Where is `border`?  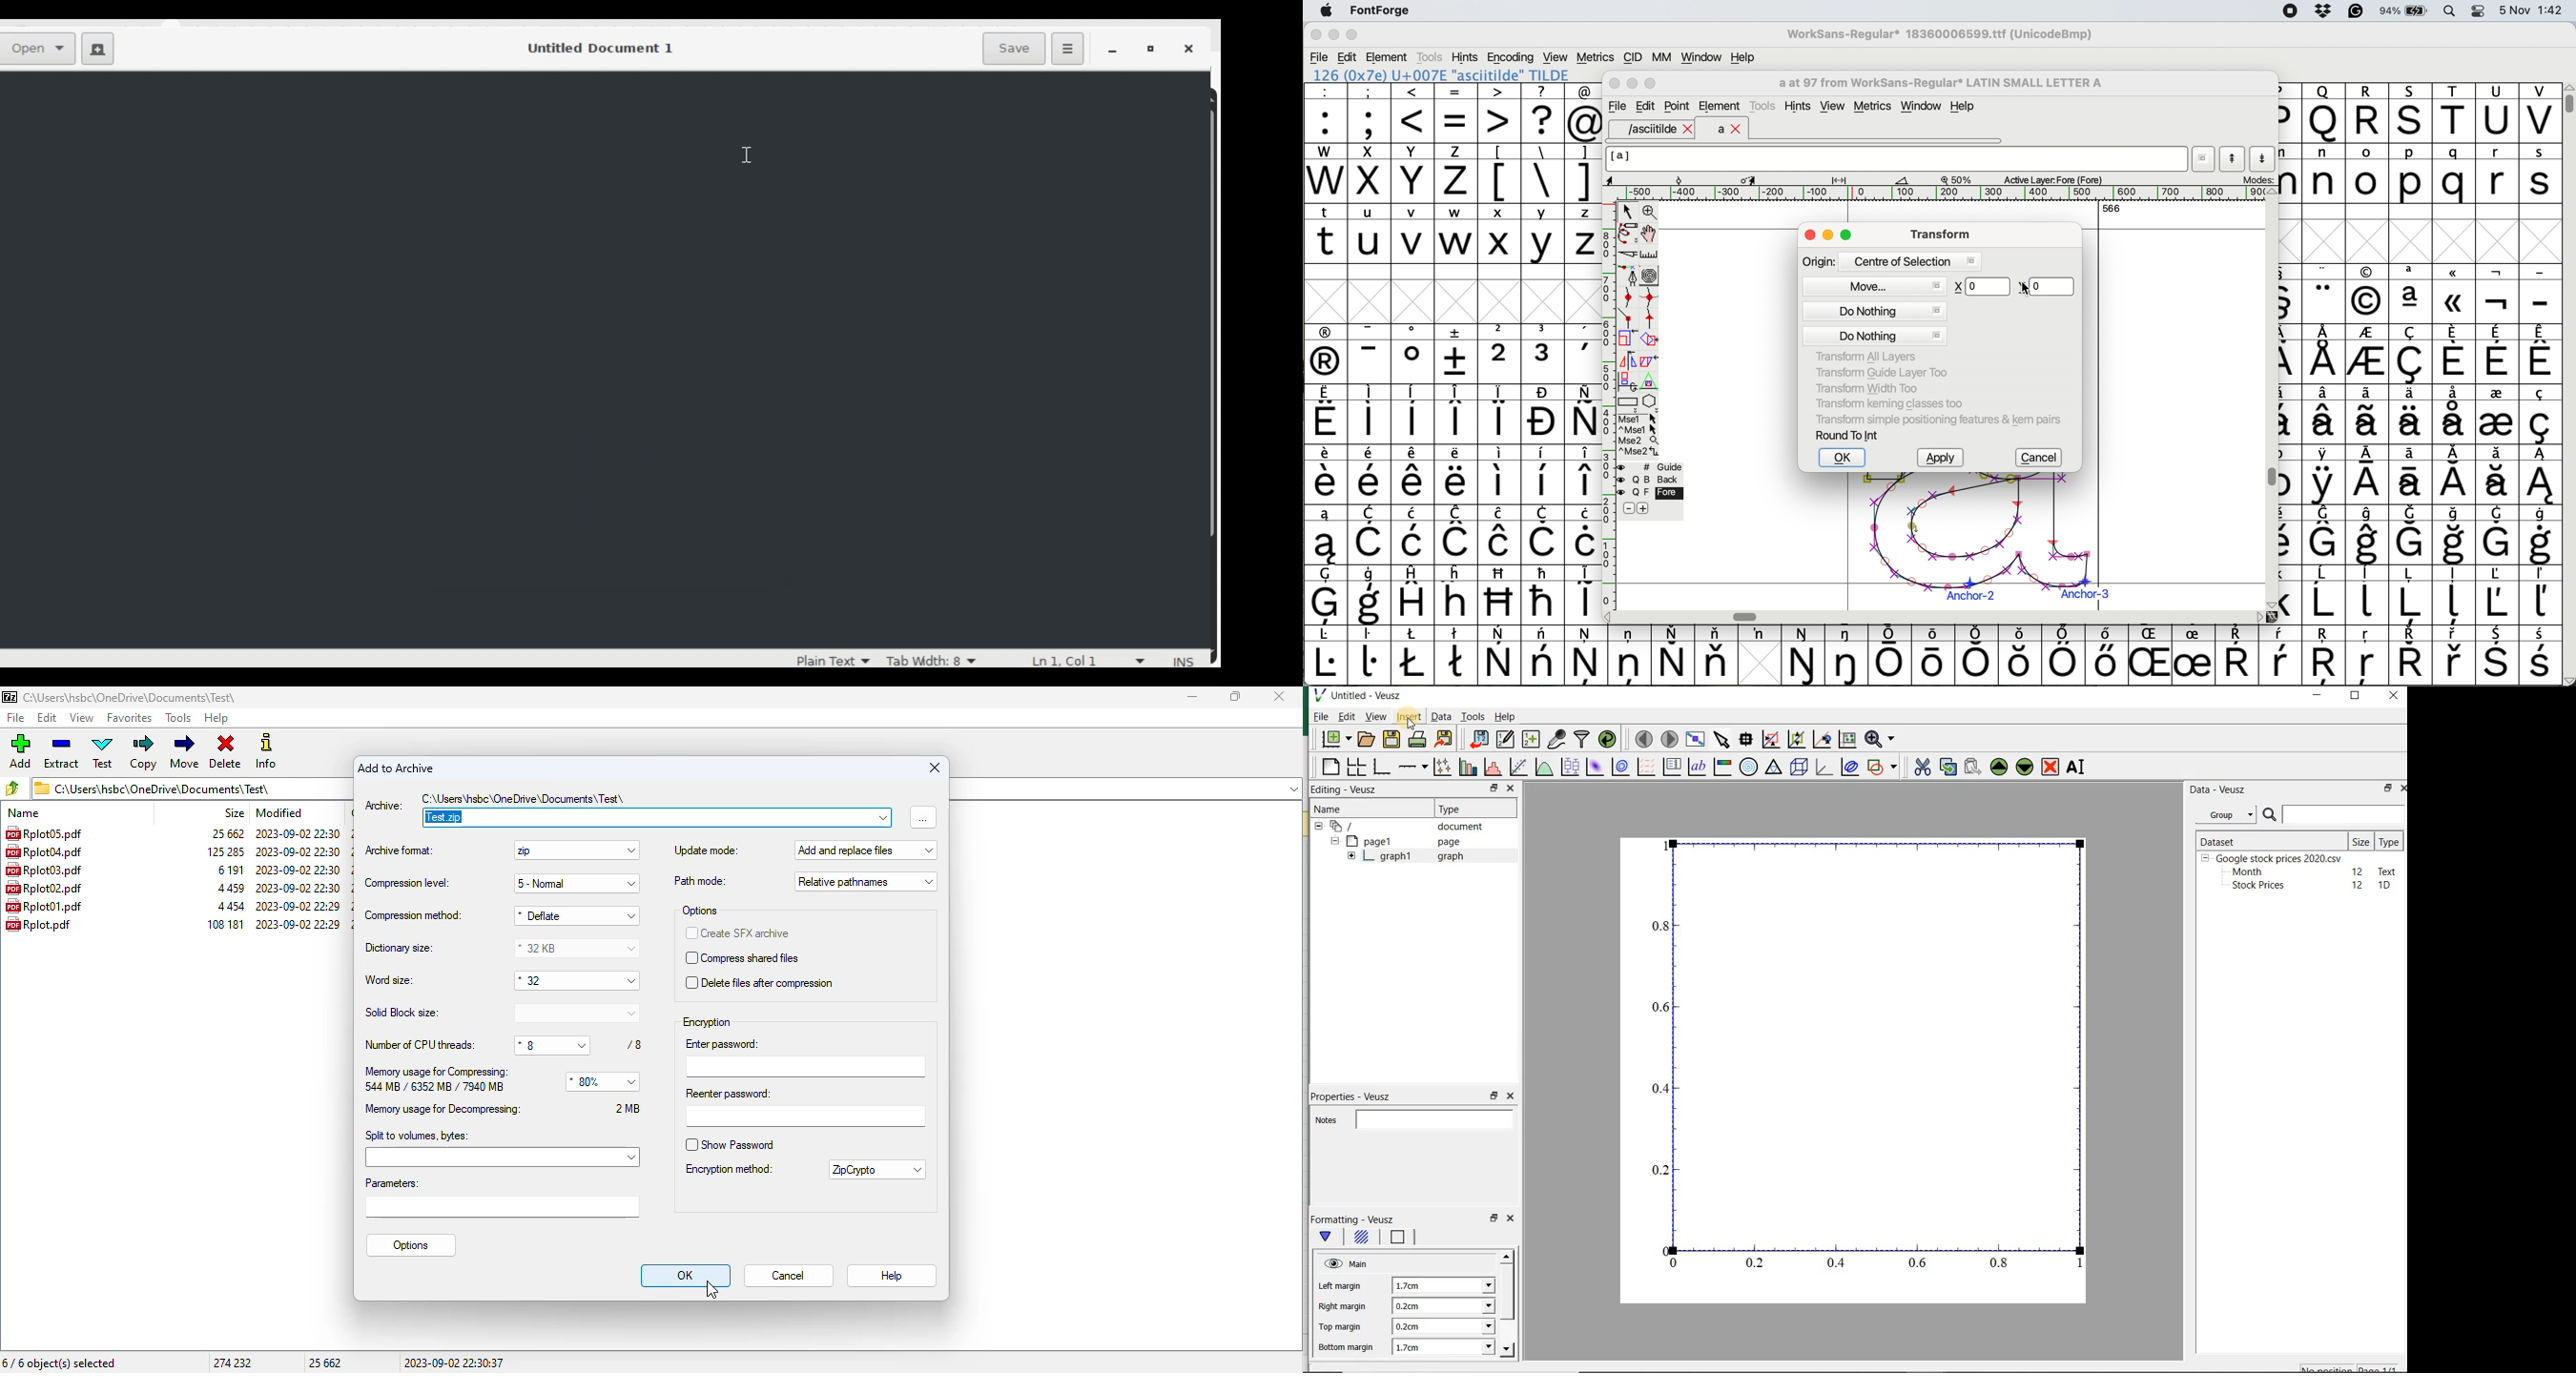 border is located at coordinates (1402, 1237).